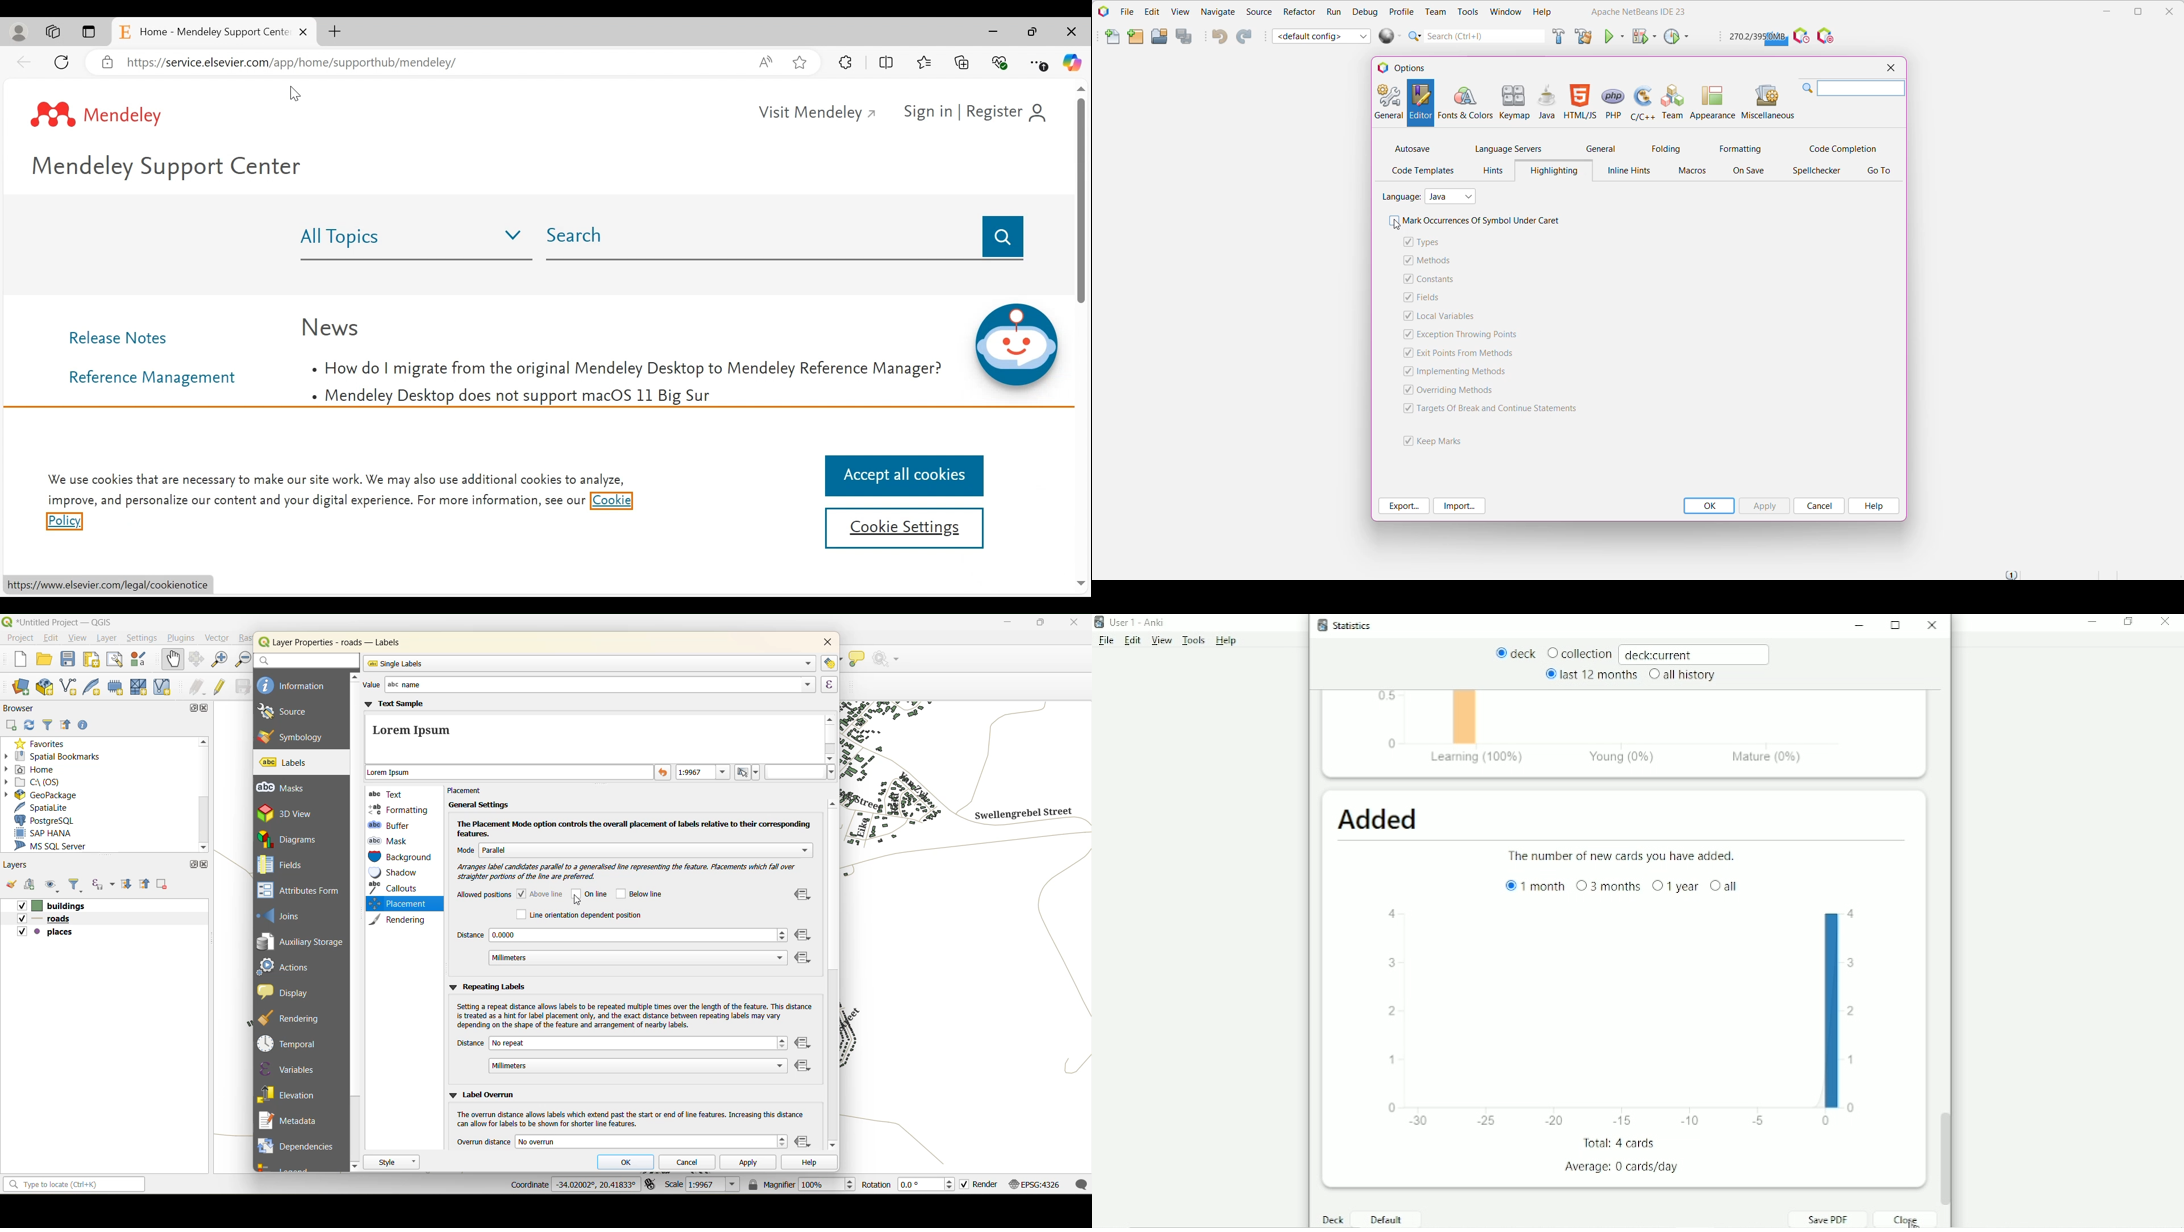 The height and width of the screenshot is (1232, 2184). What do you see at coordinates (50, 819) in the screenshot?
I see `postgresql` at bounding box center [50, 819].